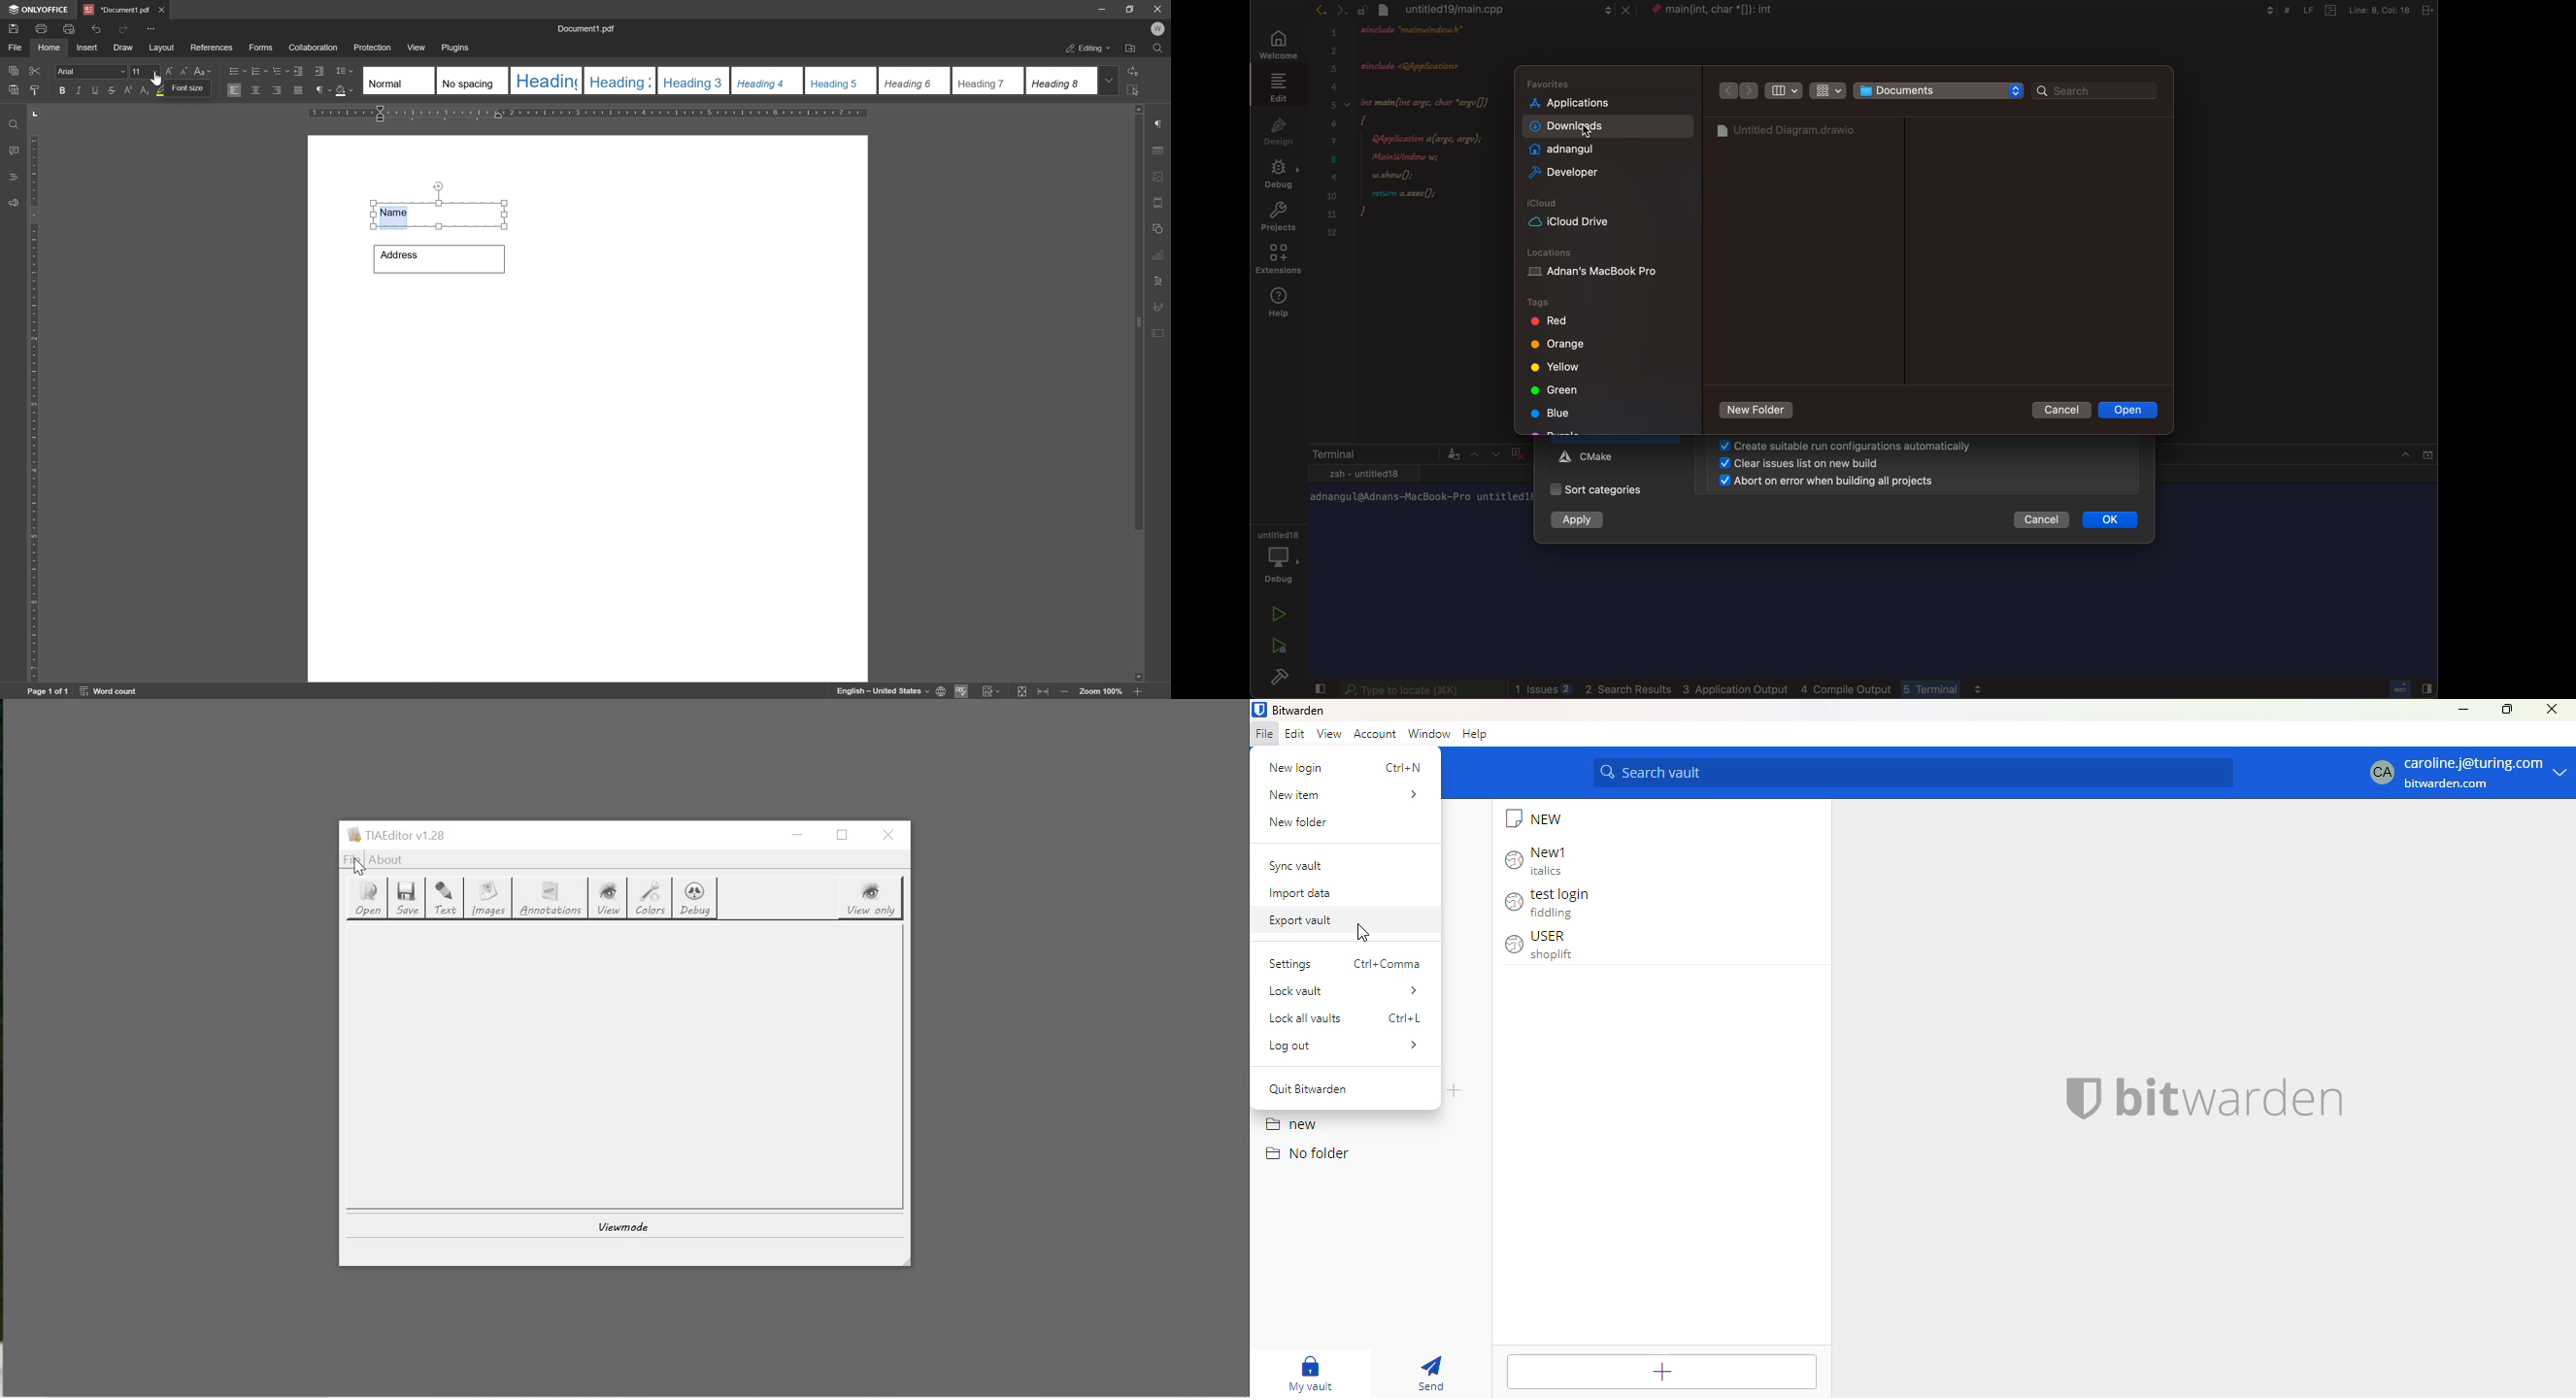  I want to click on settings, so click(1345, 964).